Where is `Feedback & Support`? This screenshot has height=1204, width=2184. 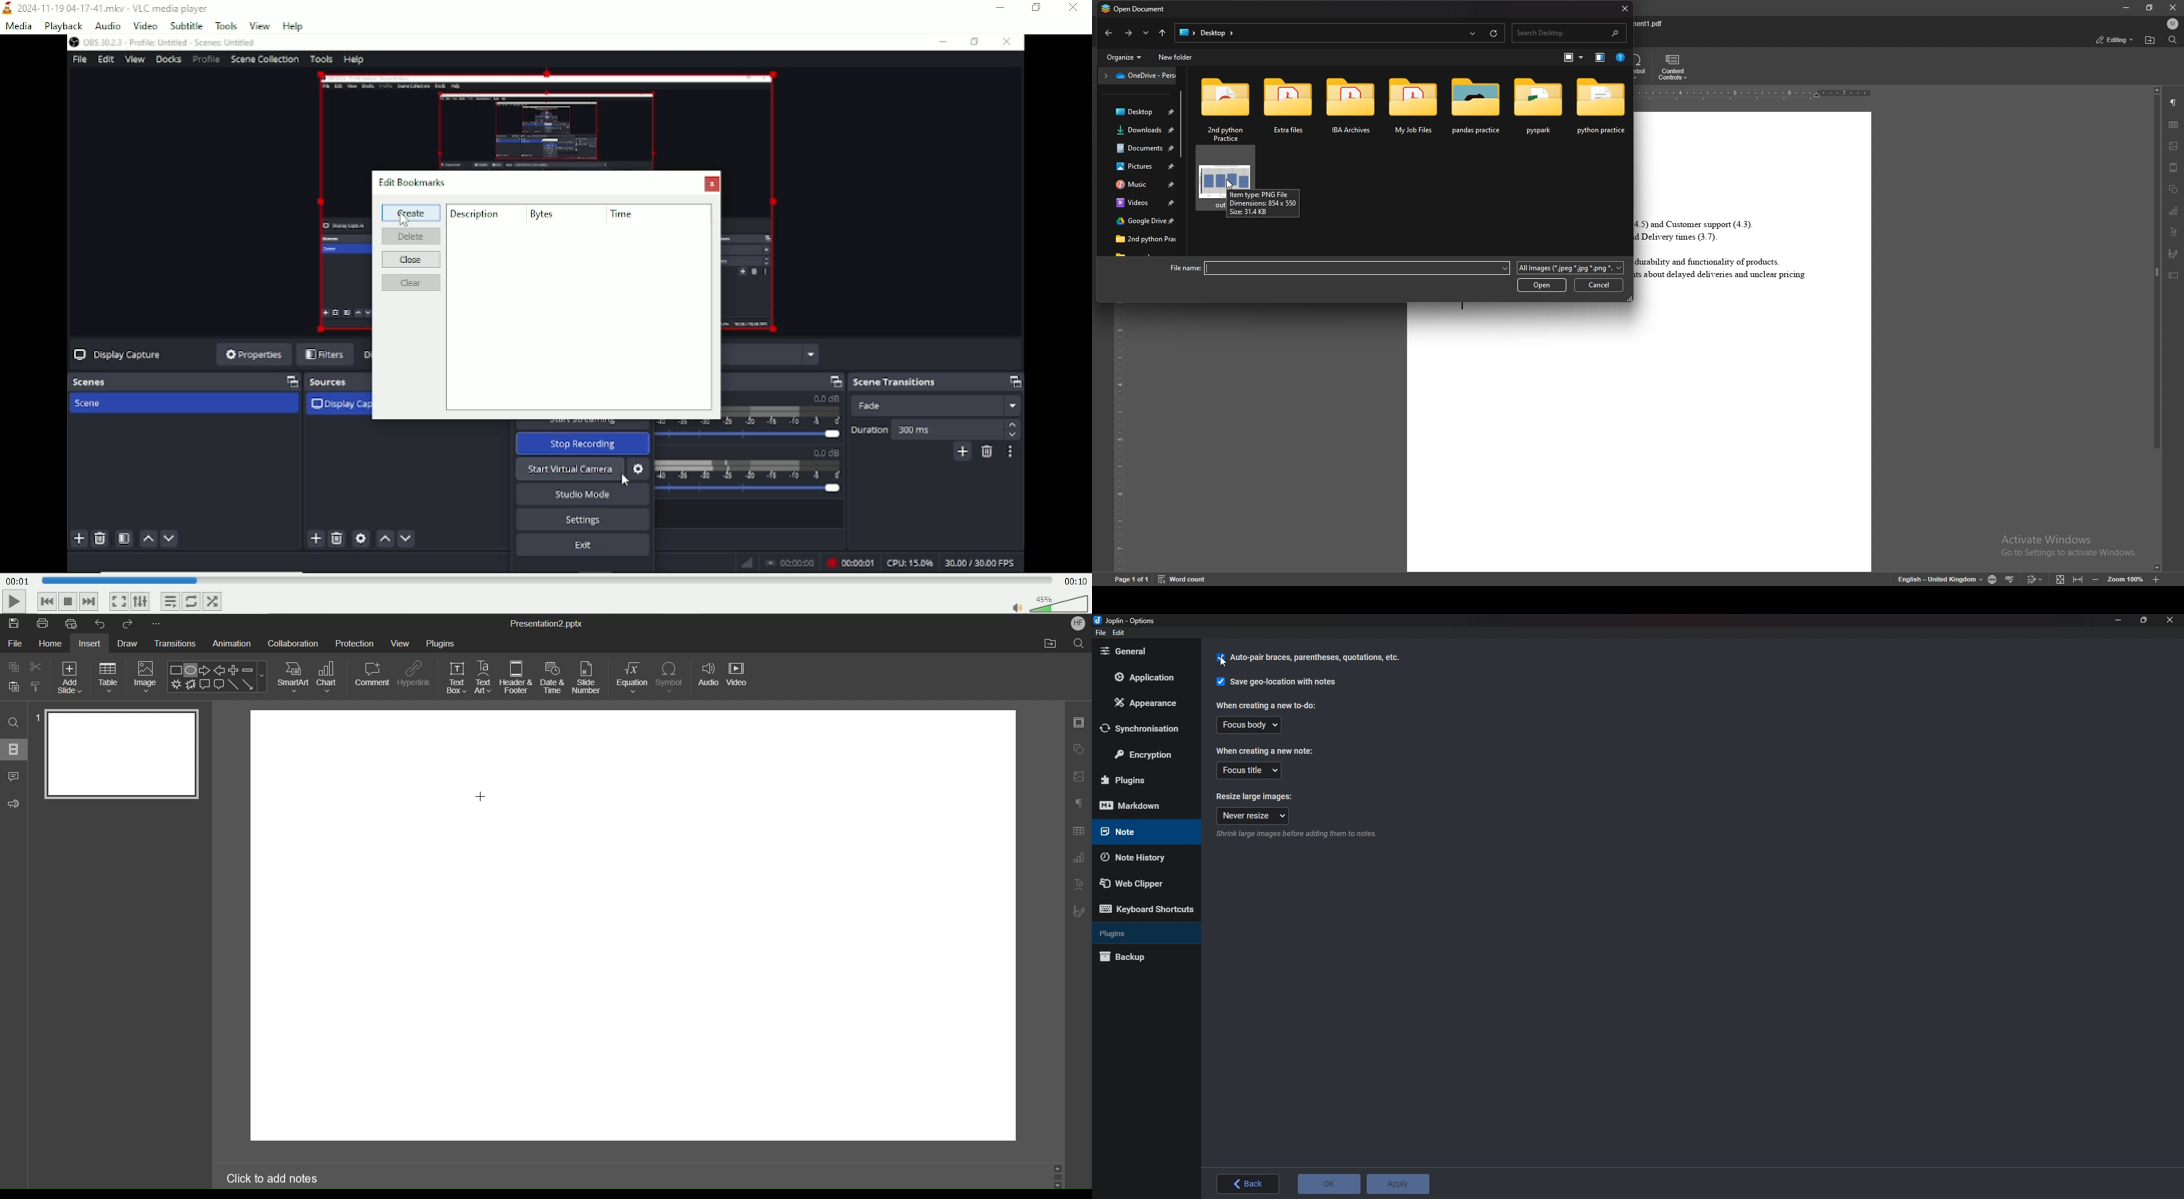 Feedback & Support is located at coordinates (14, 802).